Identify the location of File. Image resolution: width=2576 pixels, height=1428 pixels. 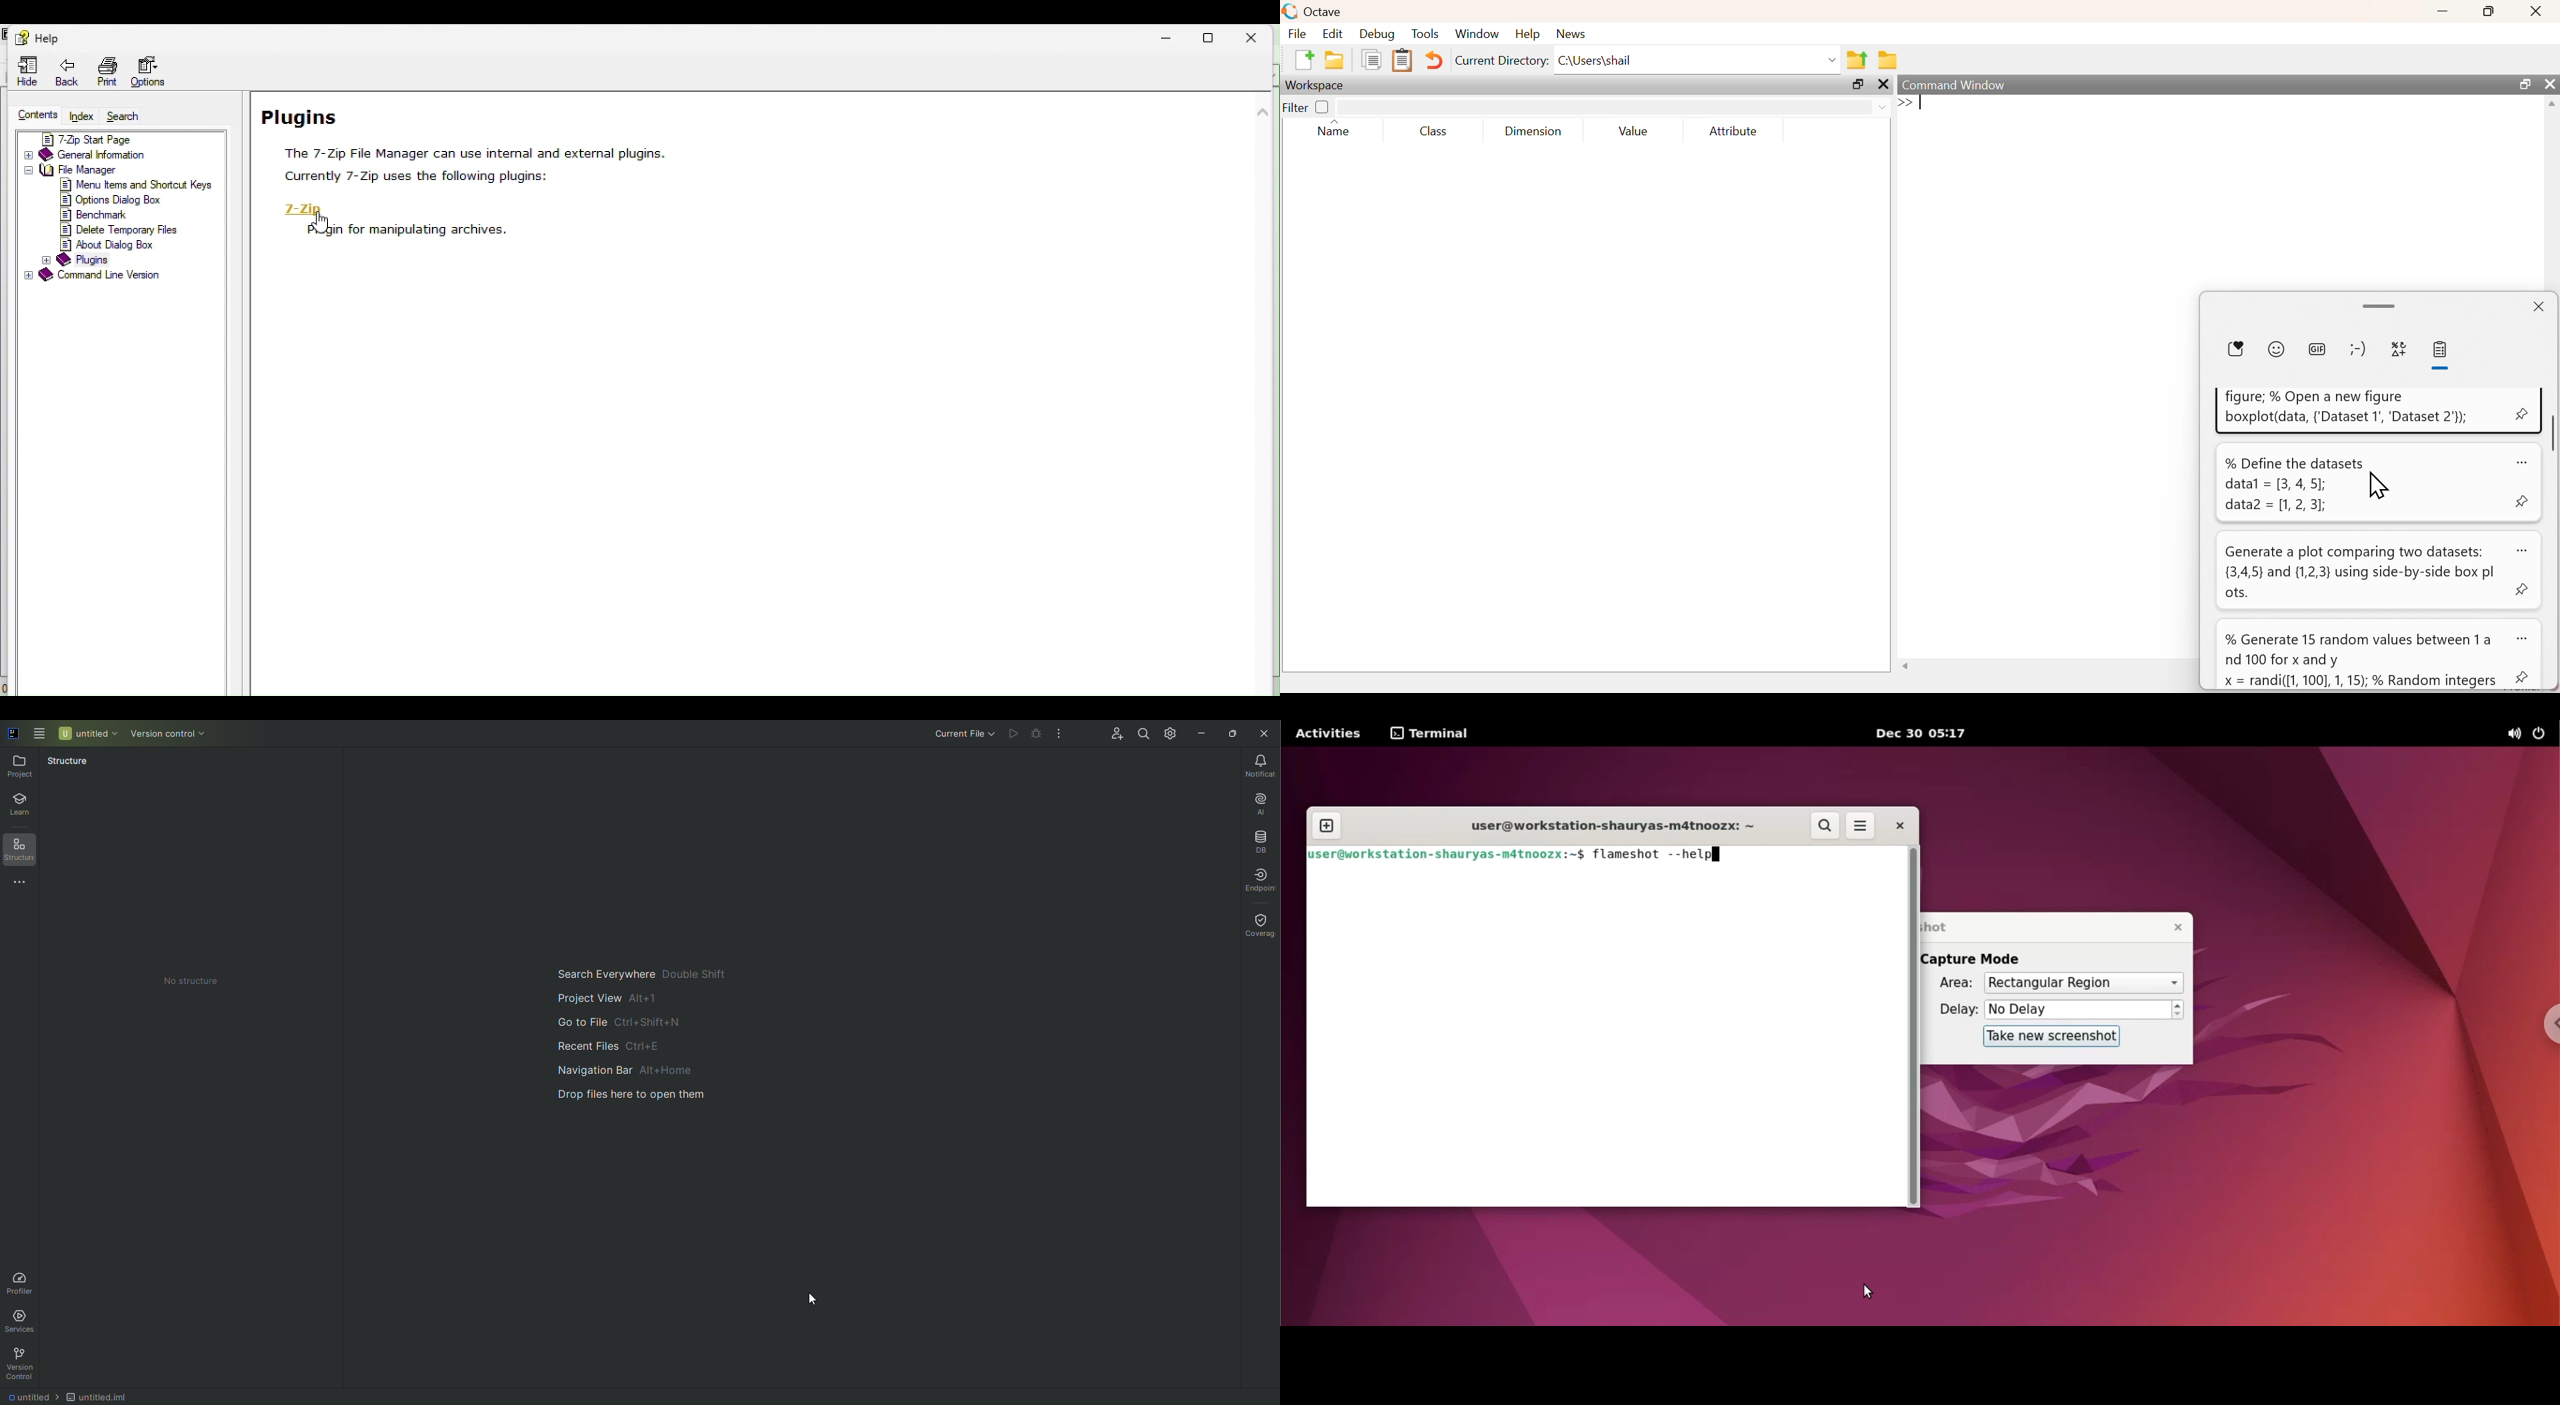
(1298, 33).